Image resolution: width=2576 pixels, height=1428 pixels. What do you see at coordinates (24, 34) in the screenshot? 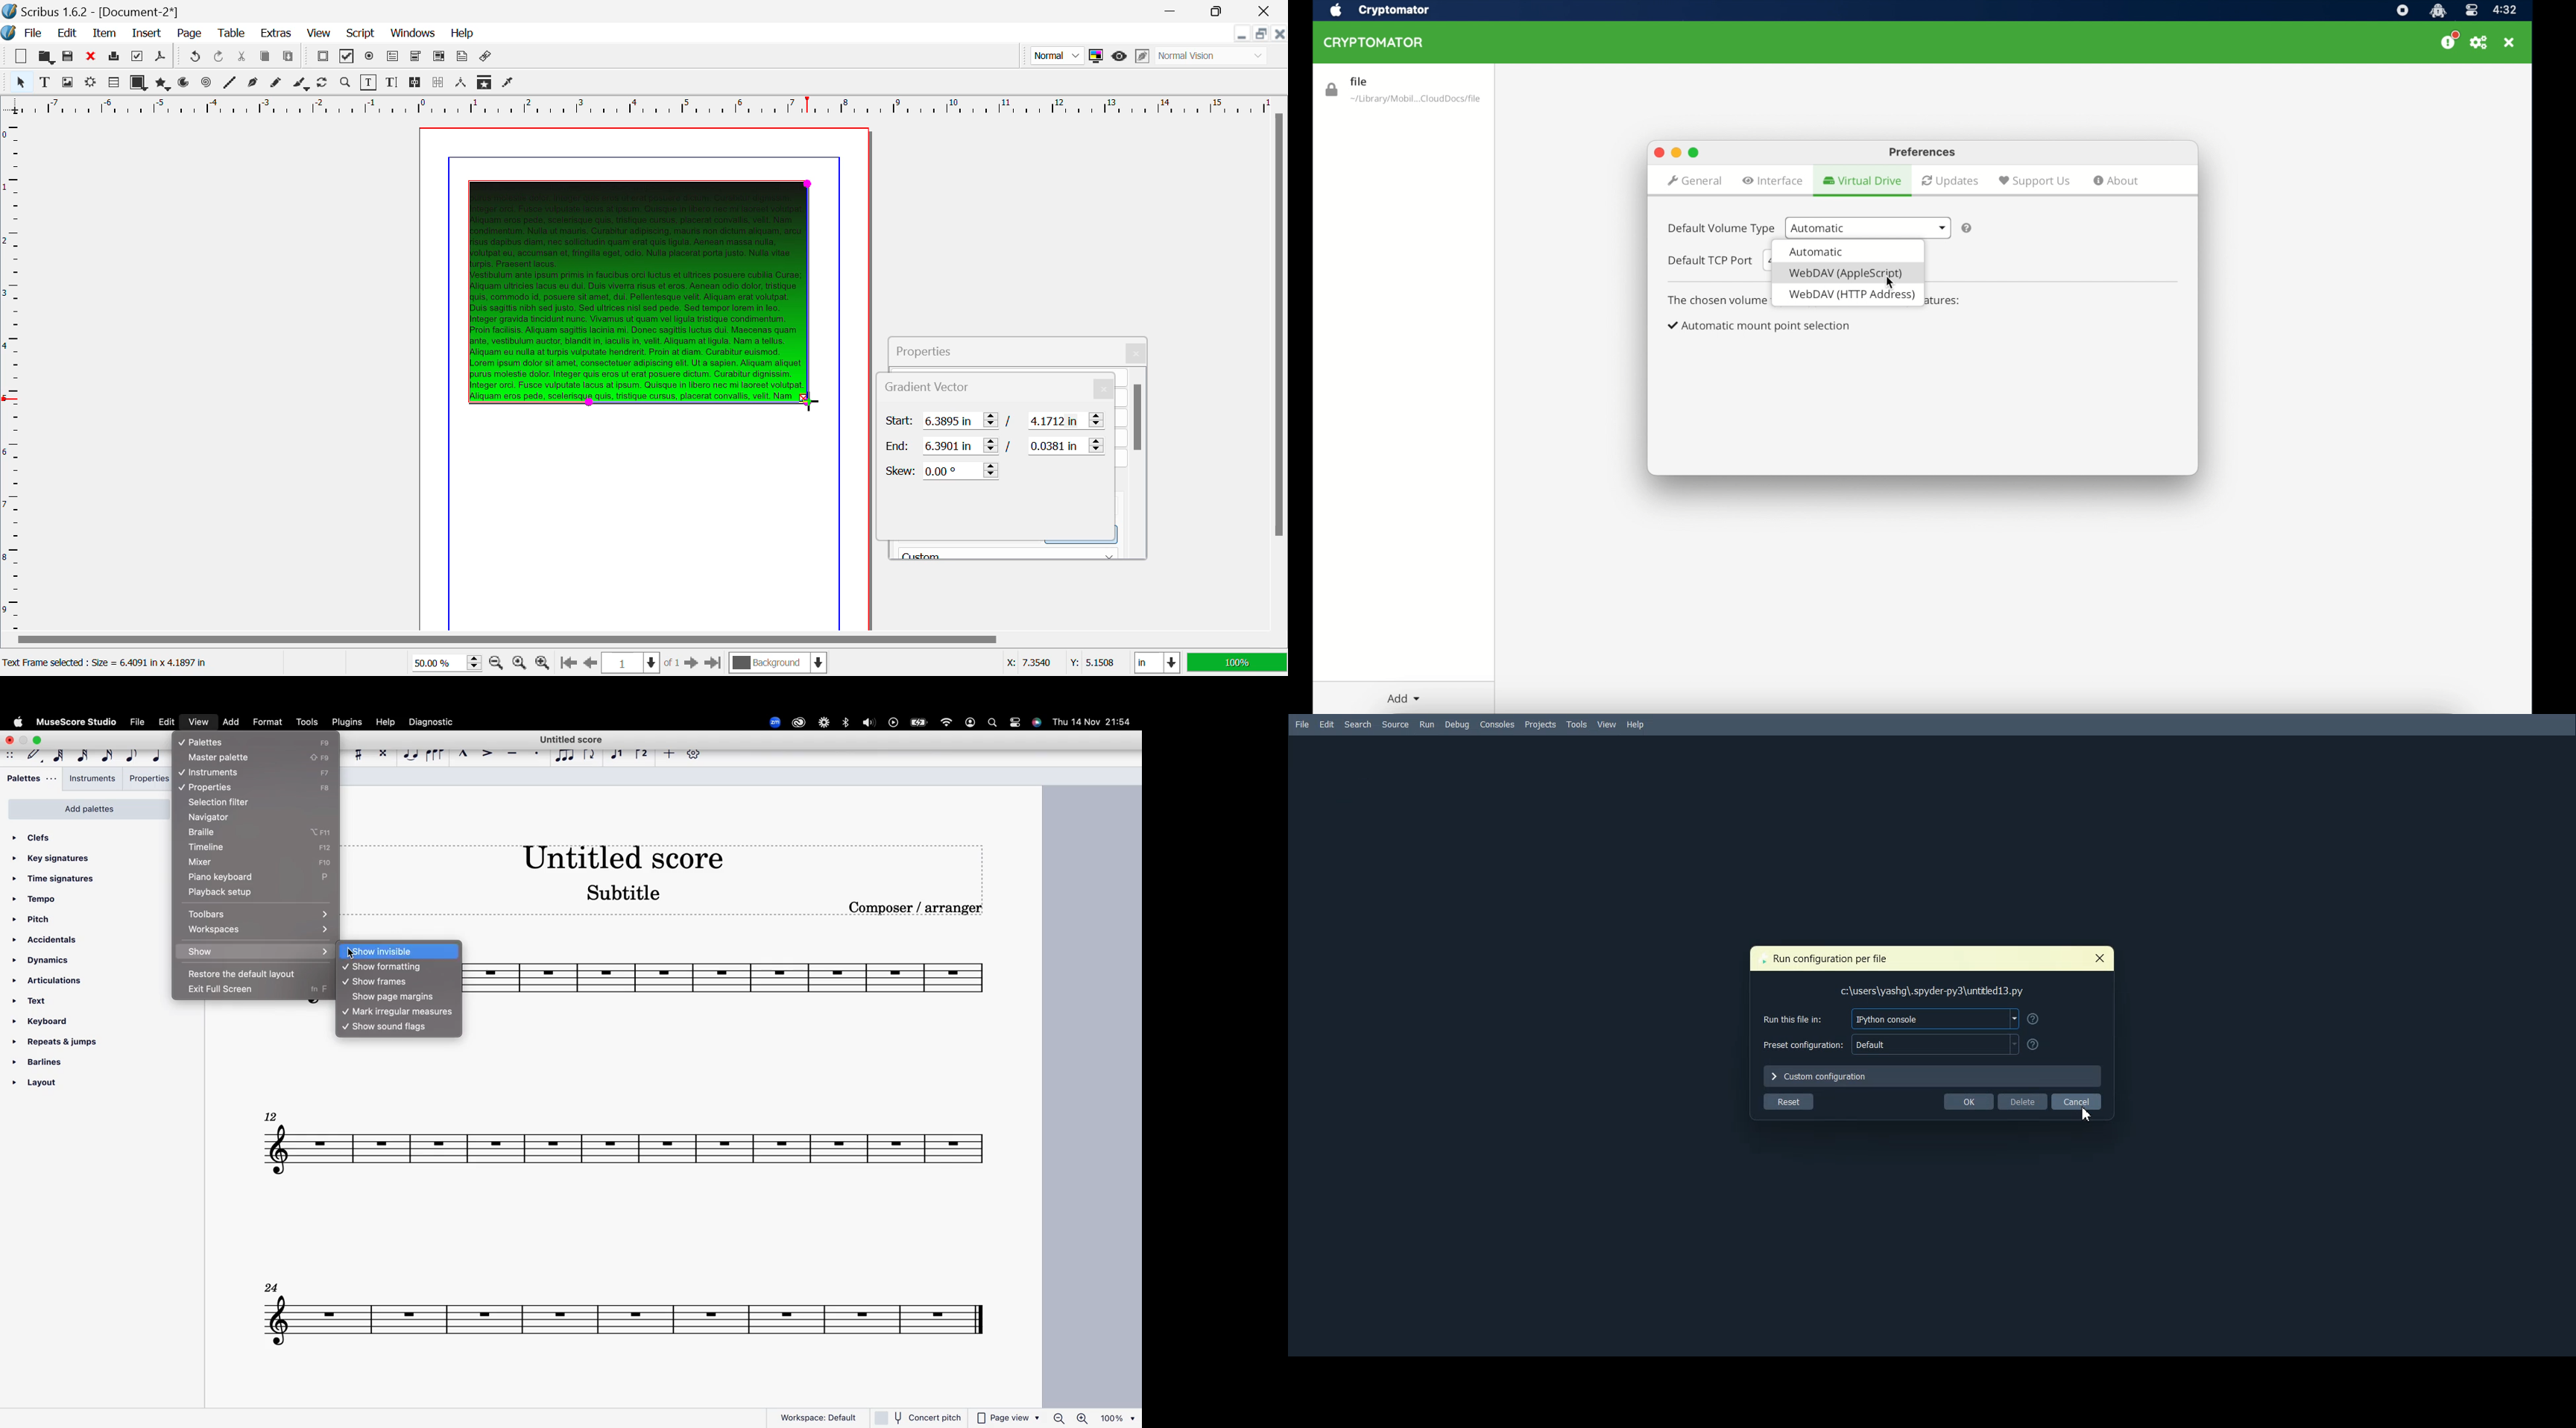
I see `File` at bounding box center [24, 34].